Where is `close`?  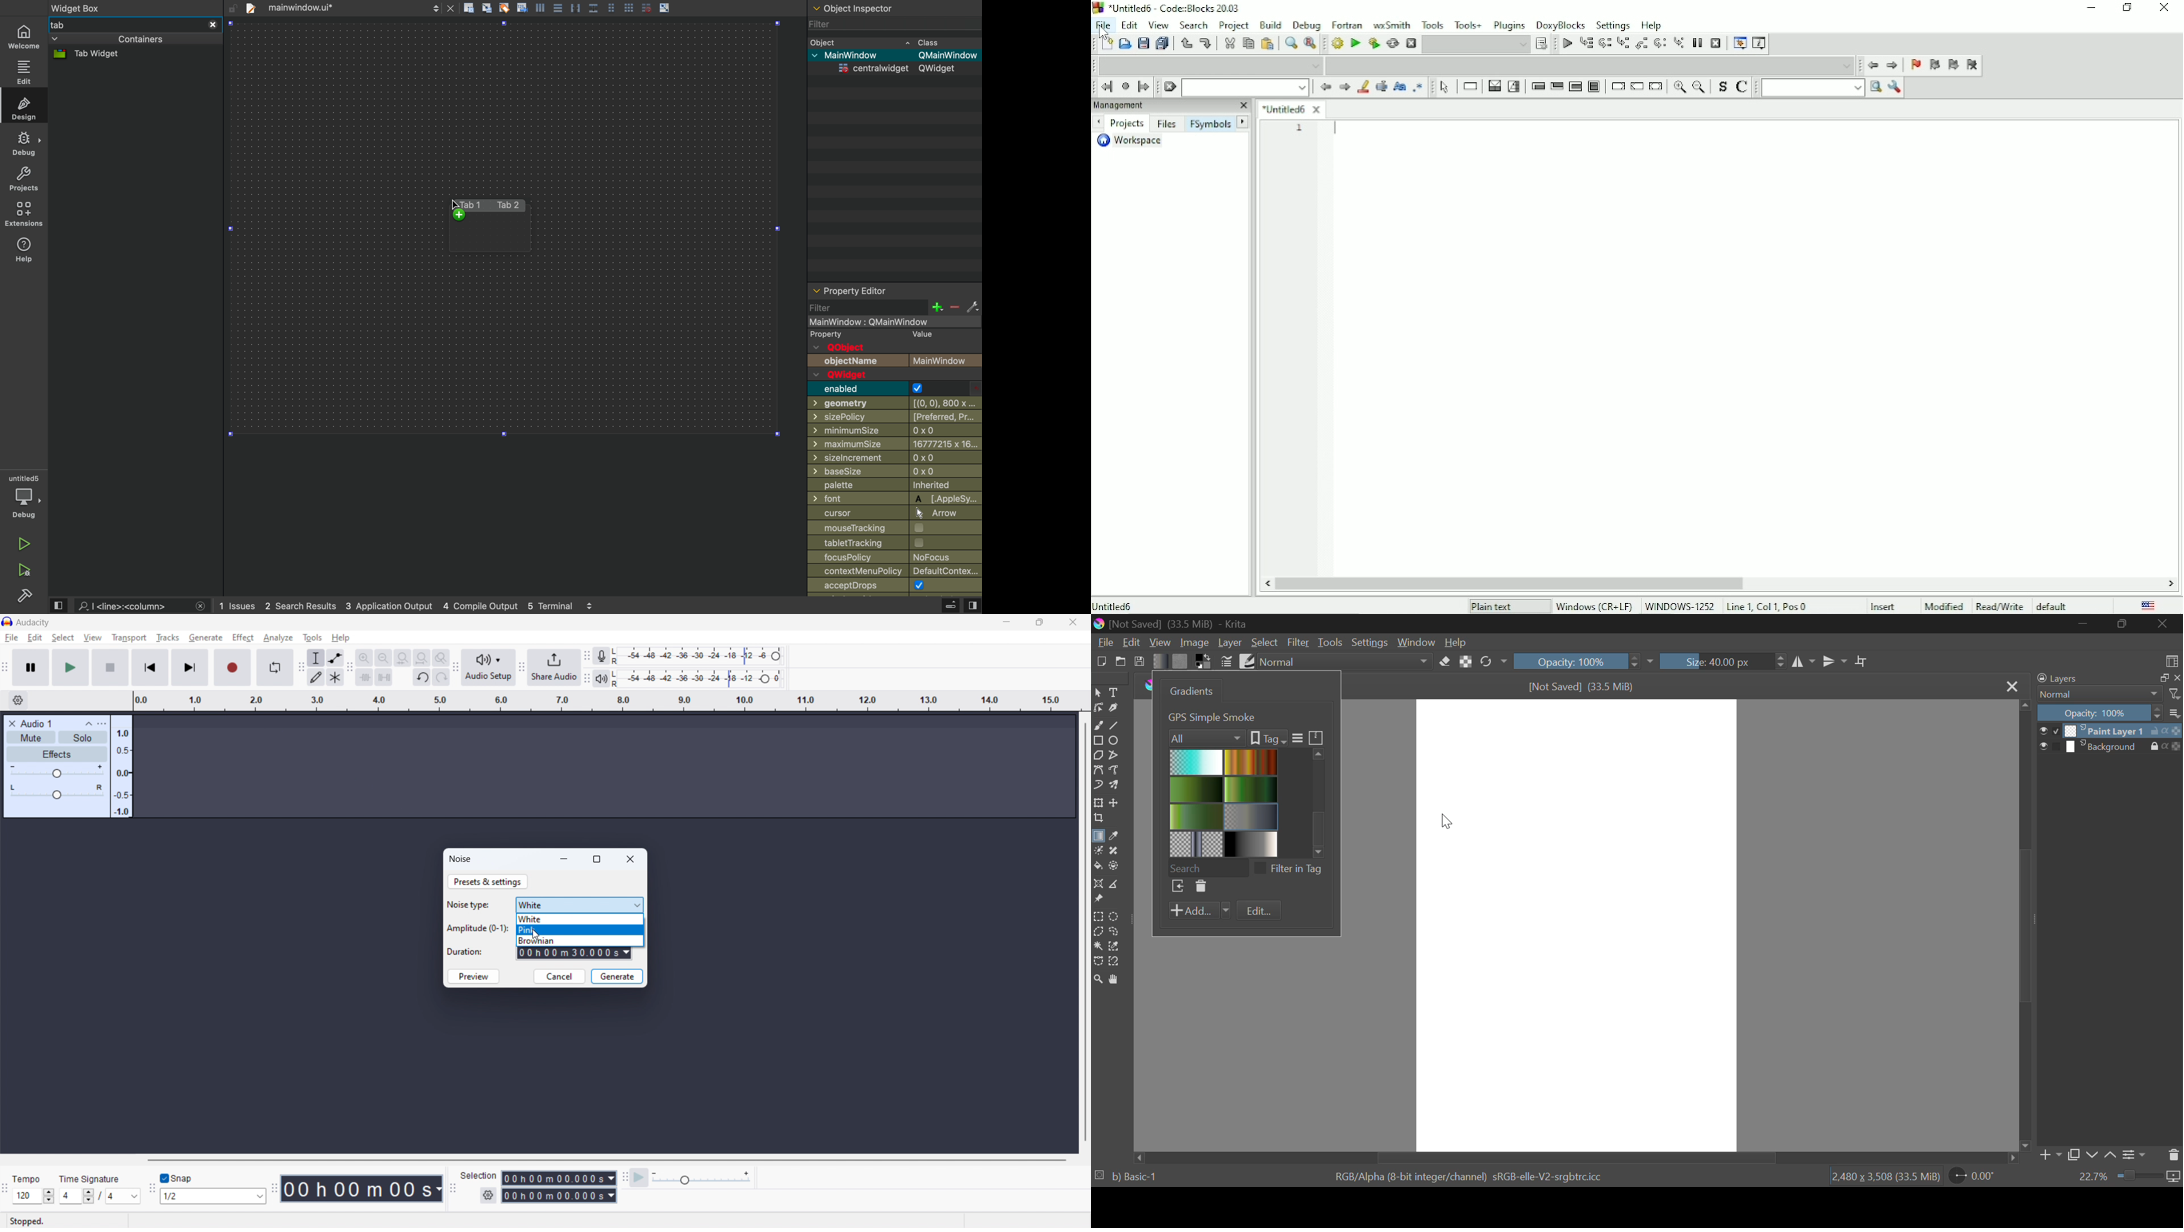 close is located at coordinates (2176, 678).